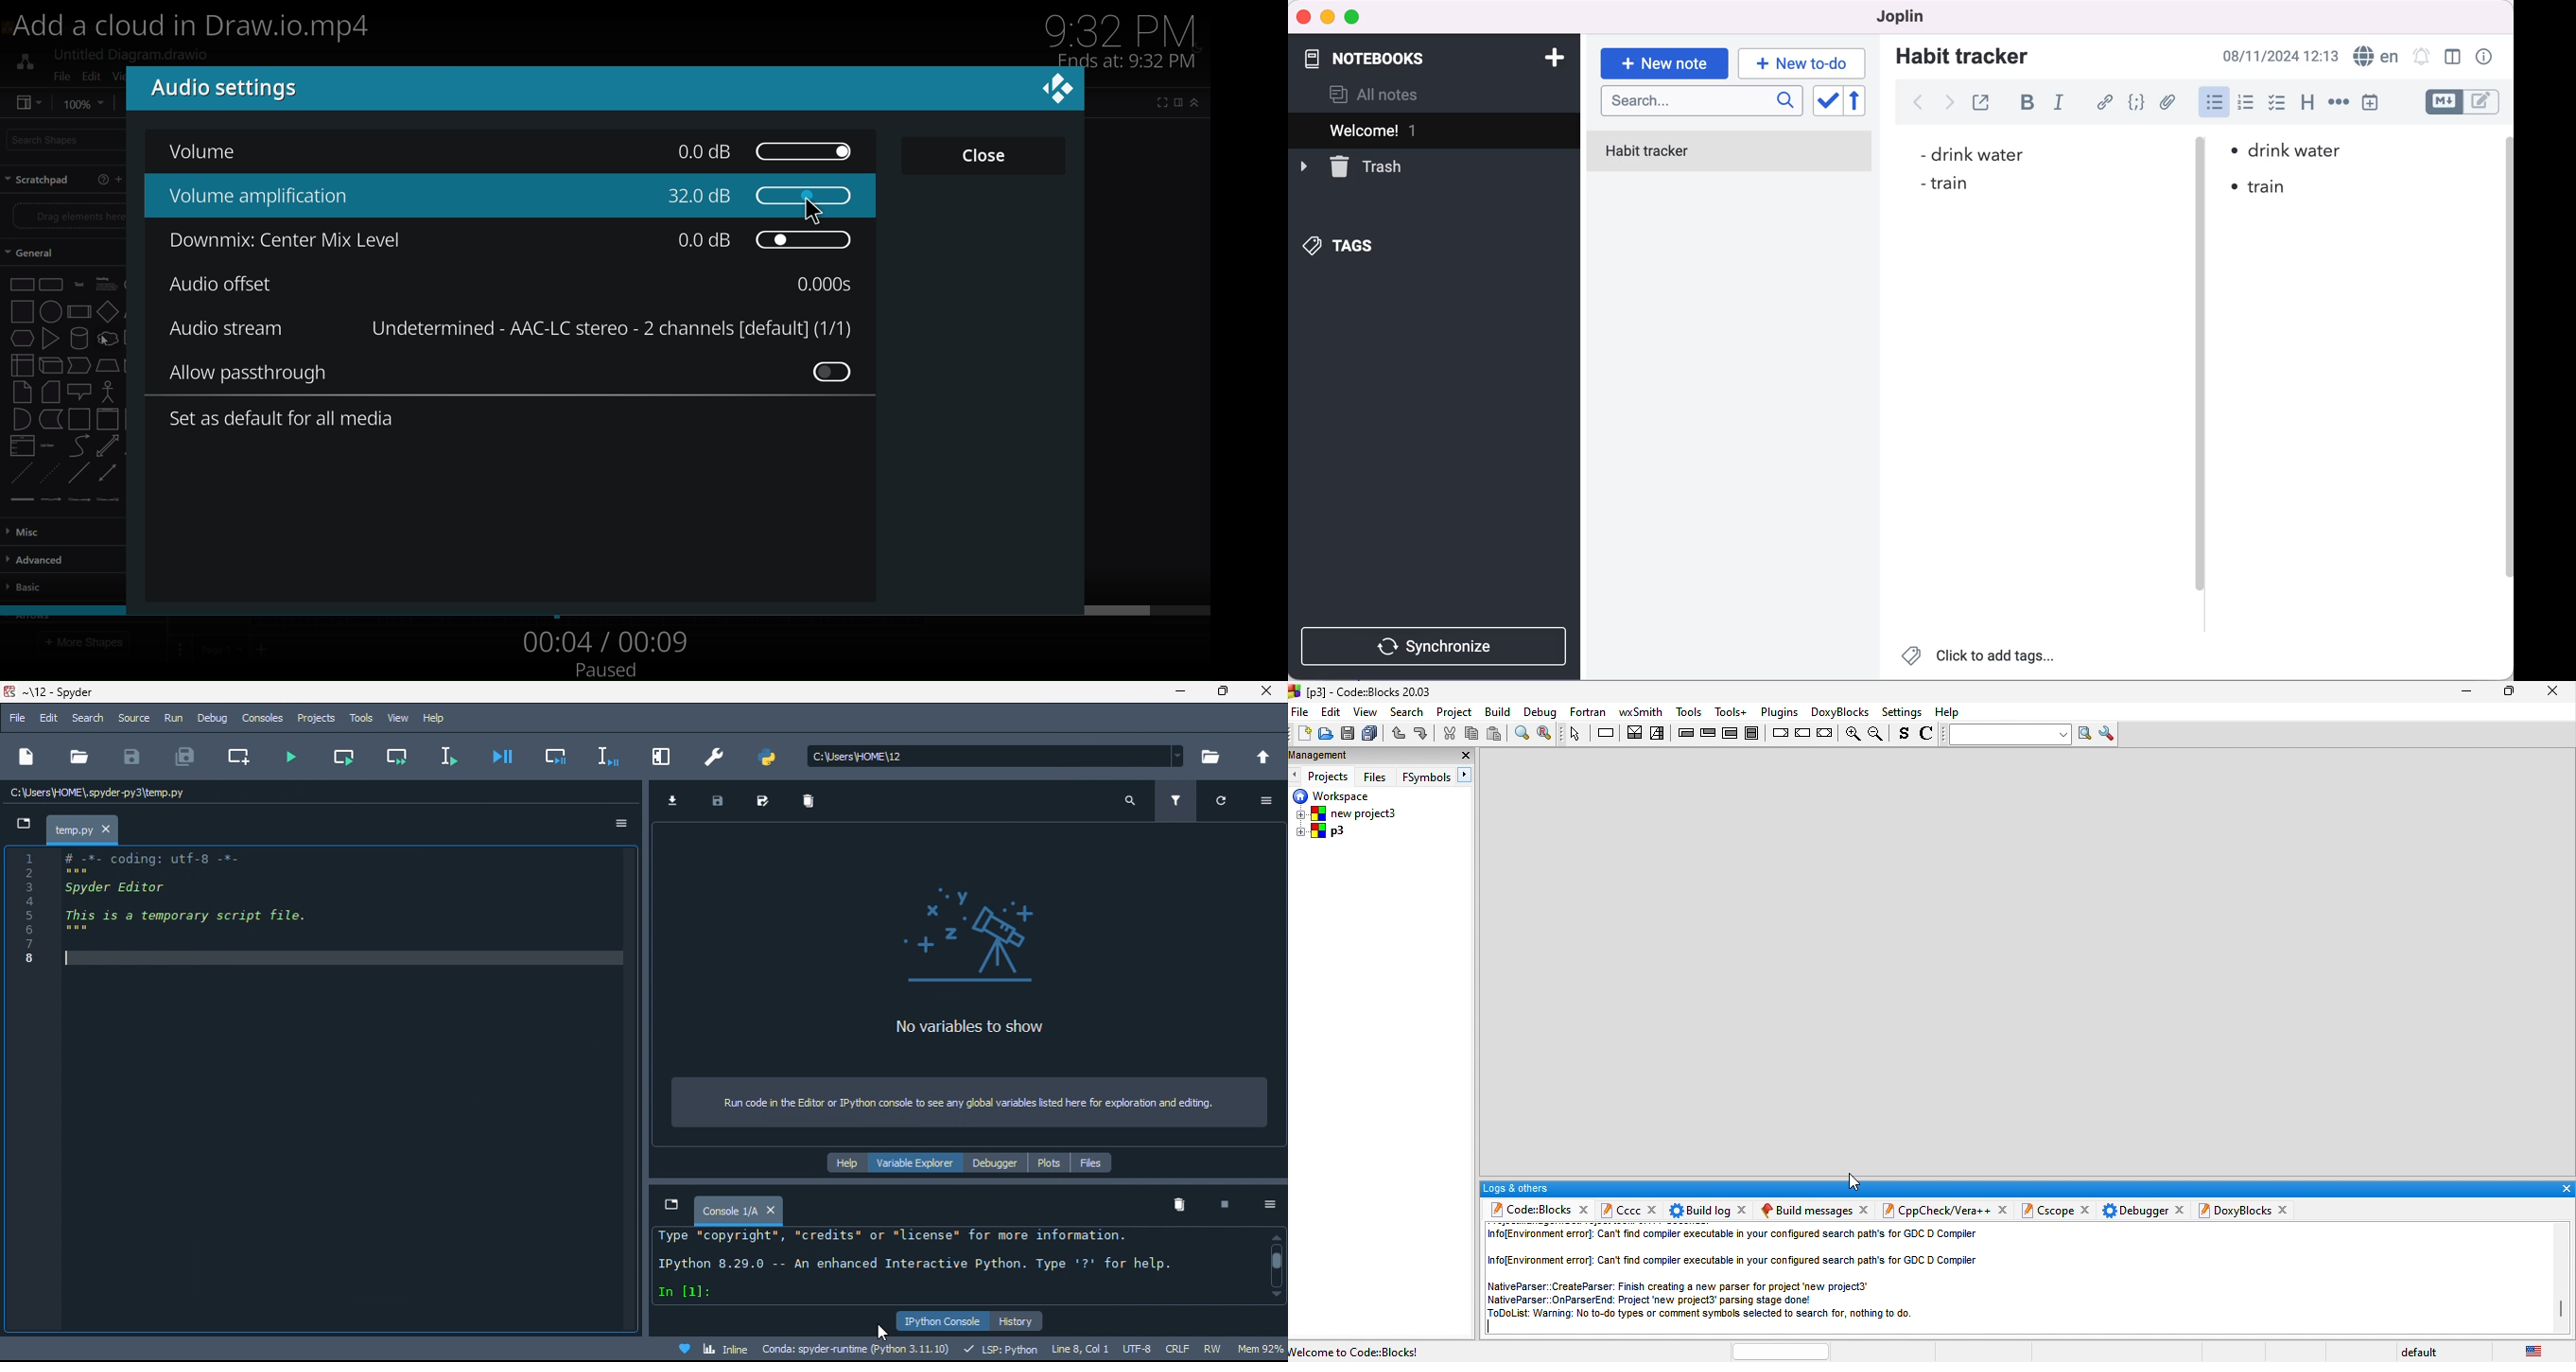  Describe the element at coordinates (1377, 776) in the screenshot. I see `files` at that location.